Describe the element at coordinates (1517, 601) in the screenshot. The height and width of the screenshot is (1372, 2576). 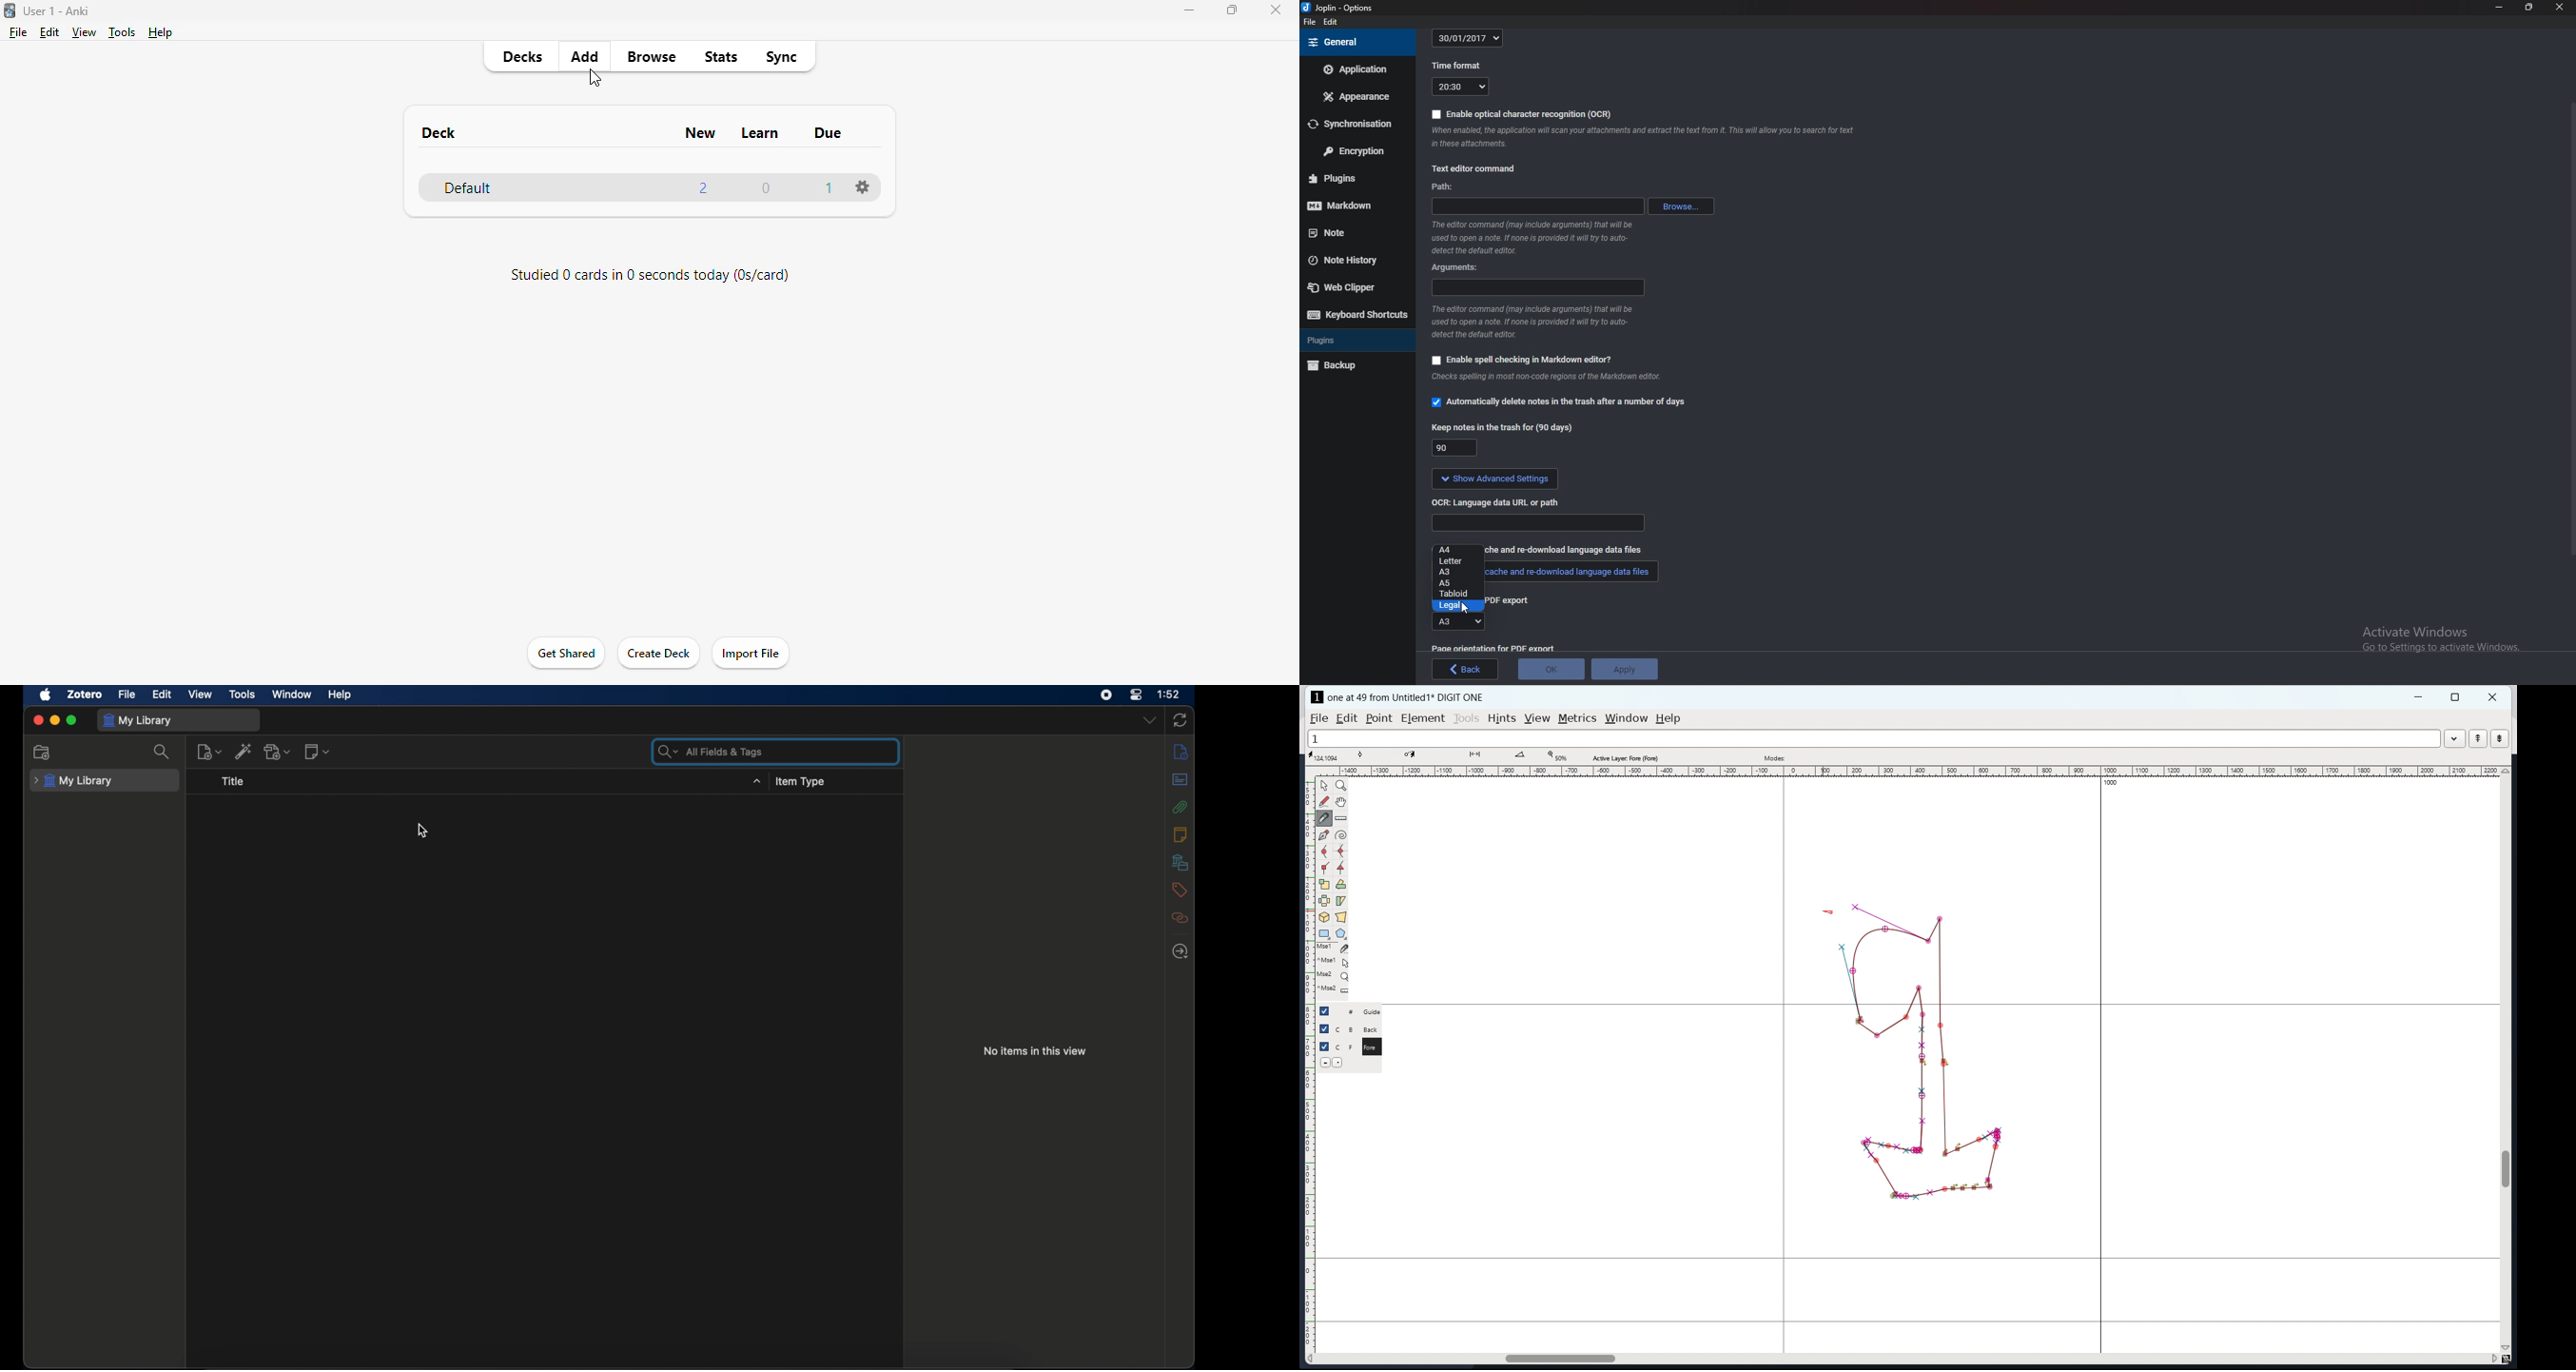
I see `pdf export` at that location.